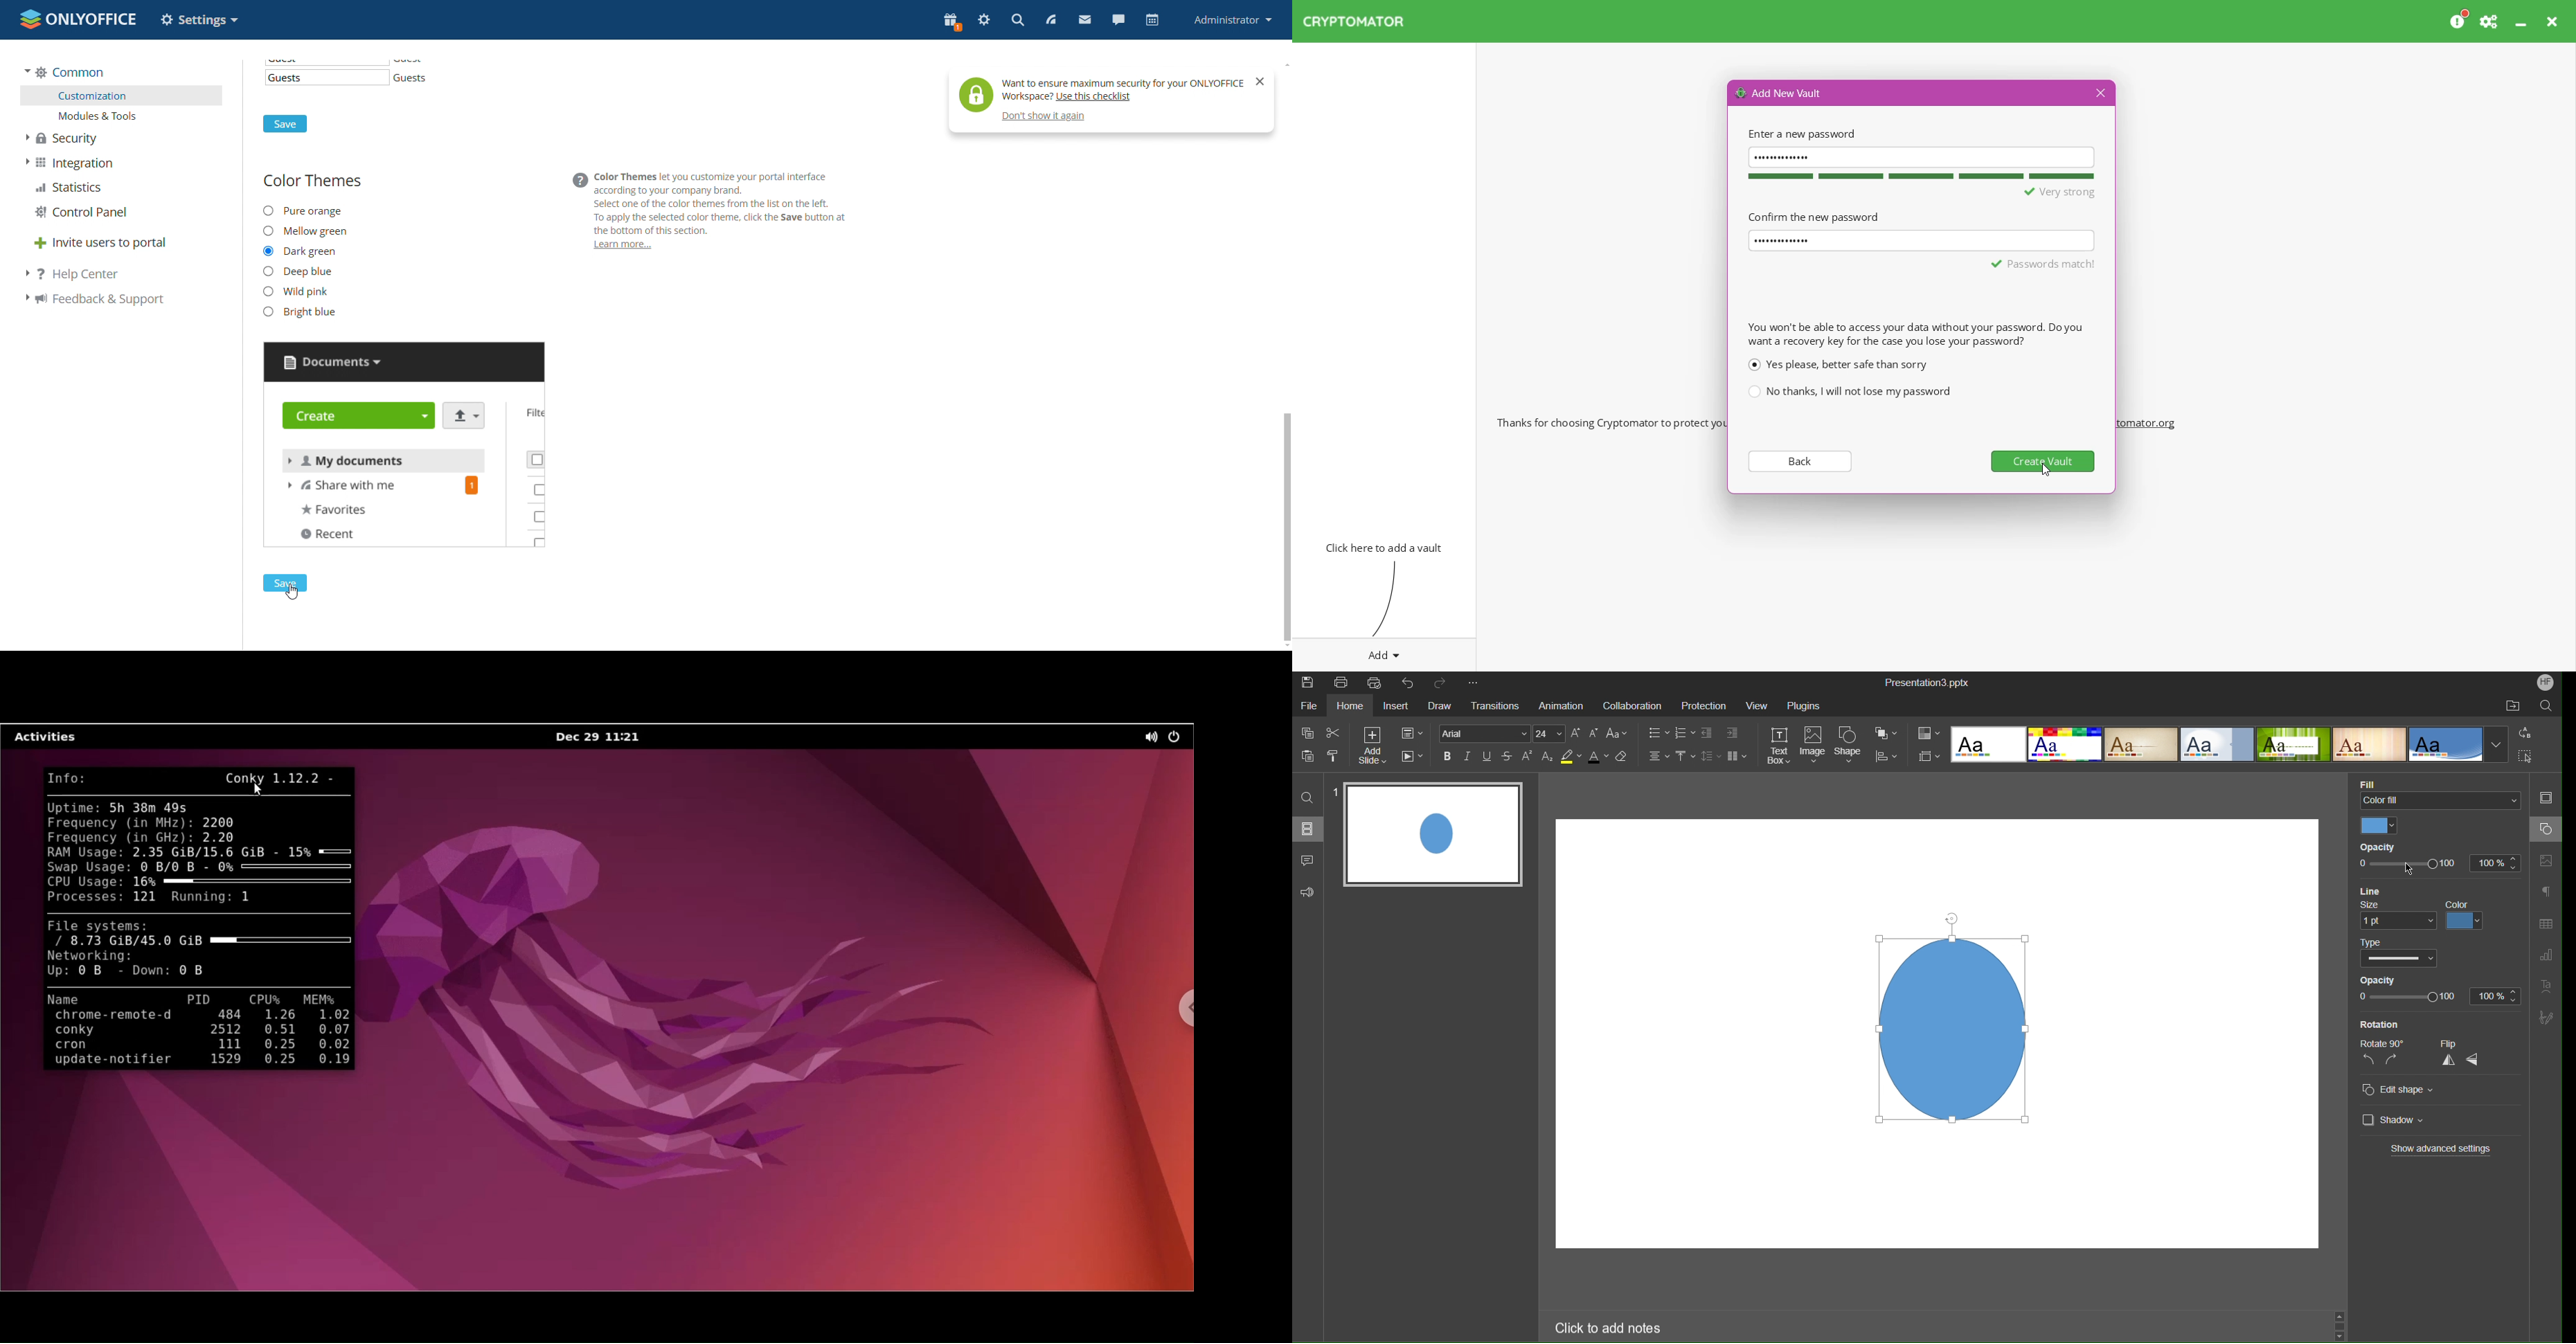 Image resolution: width=2576 pixels, height=1344 pixels. Describe the element at coordinates (1610, 1328) in the screenshot. I see `Click to add notes` at that location.